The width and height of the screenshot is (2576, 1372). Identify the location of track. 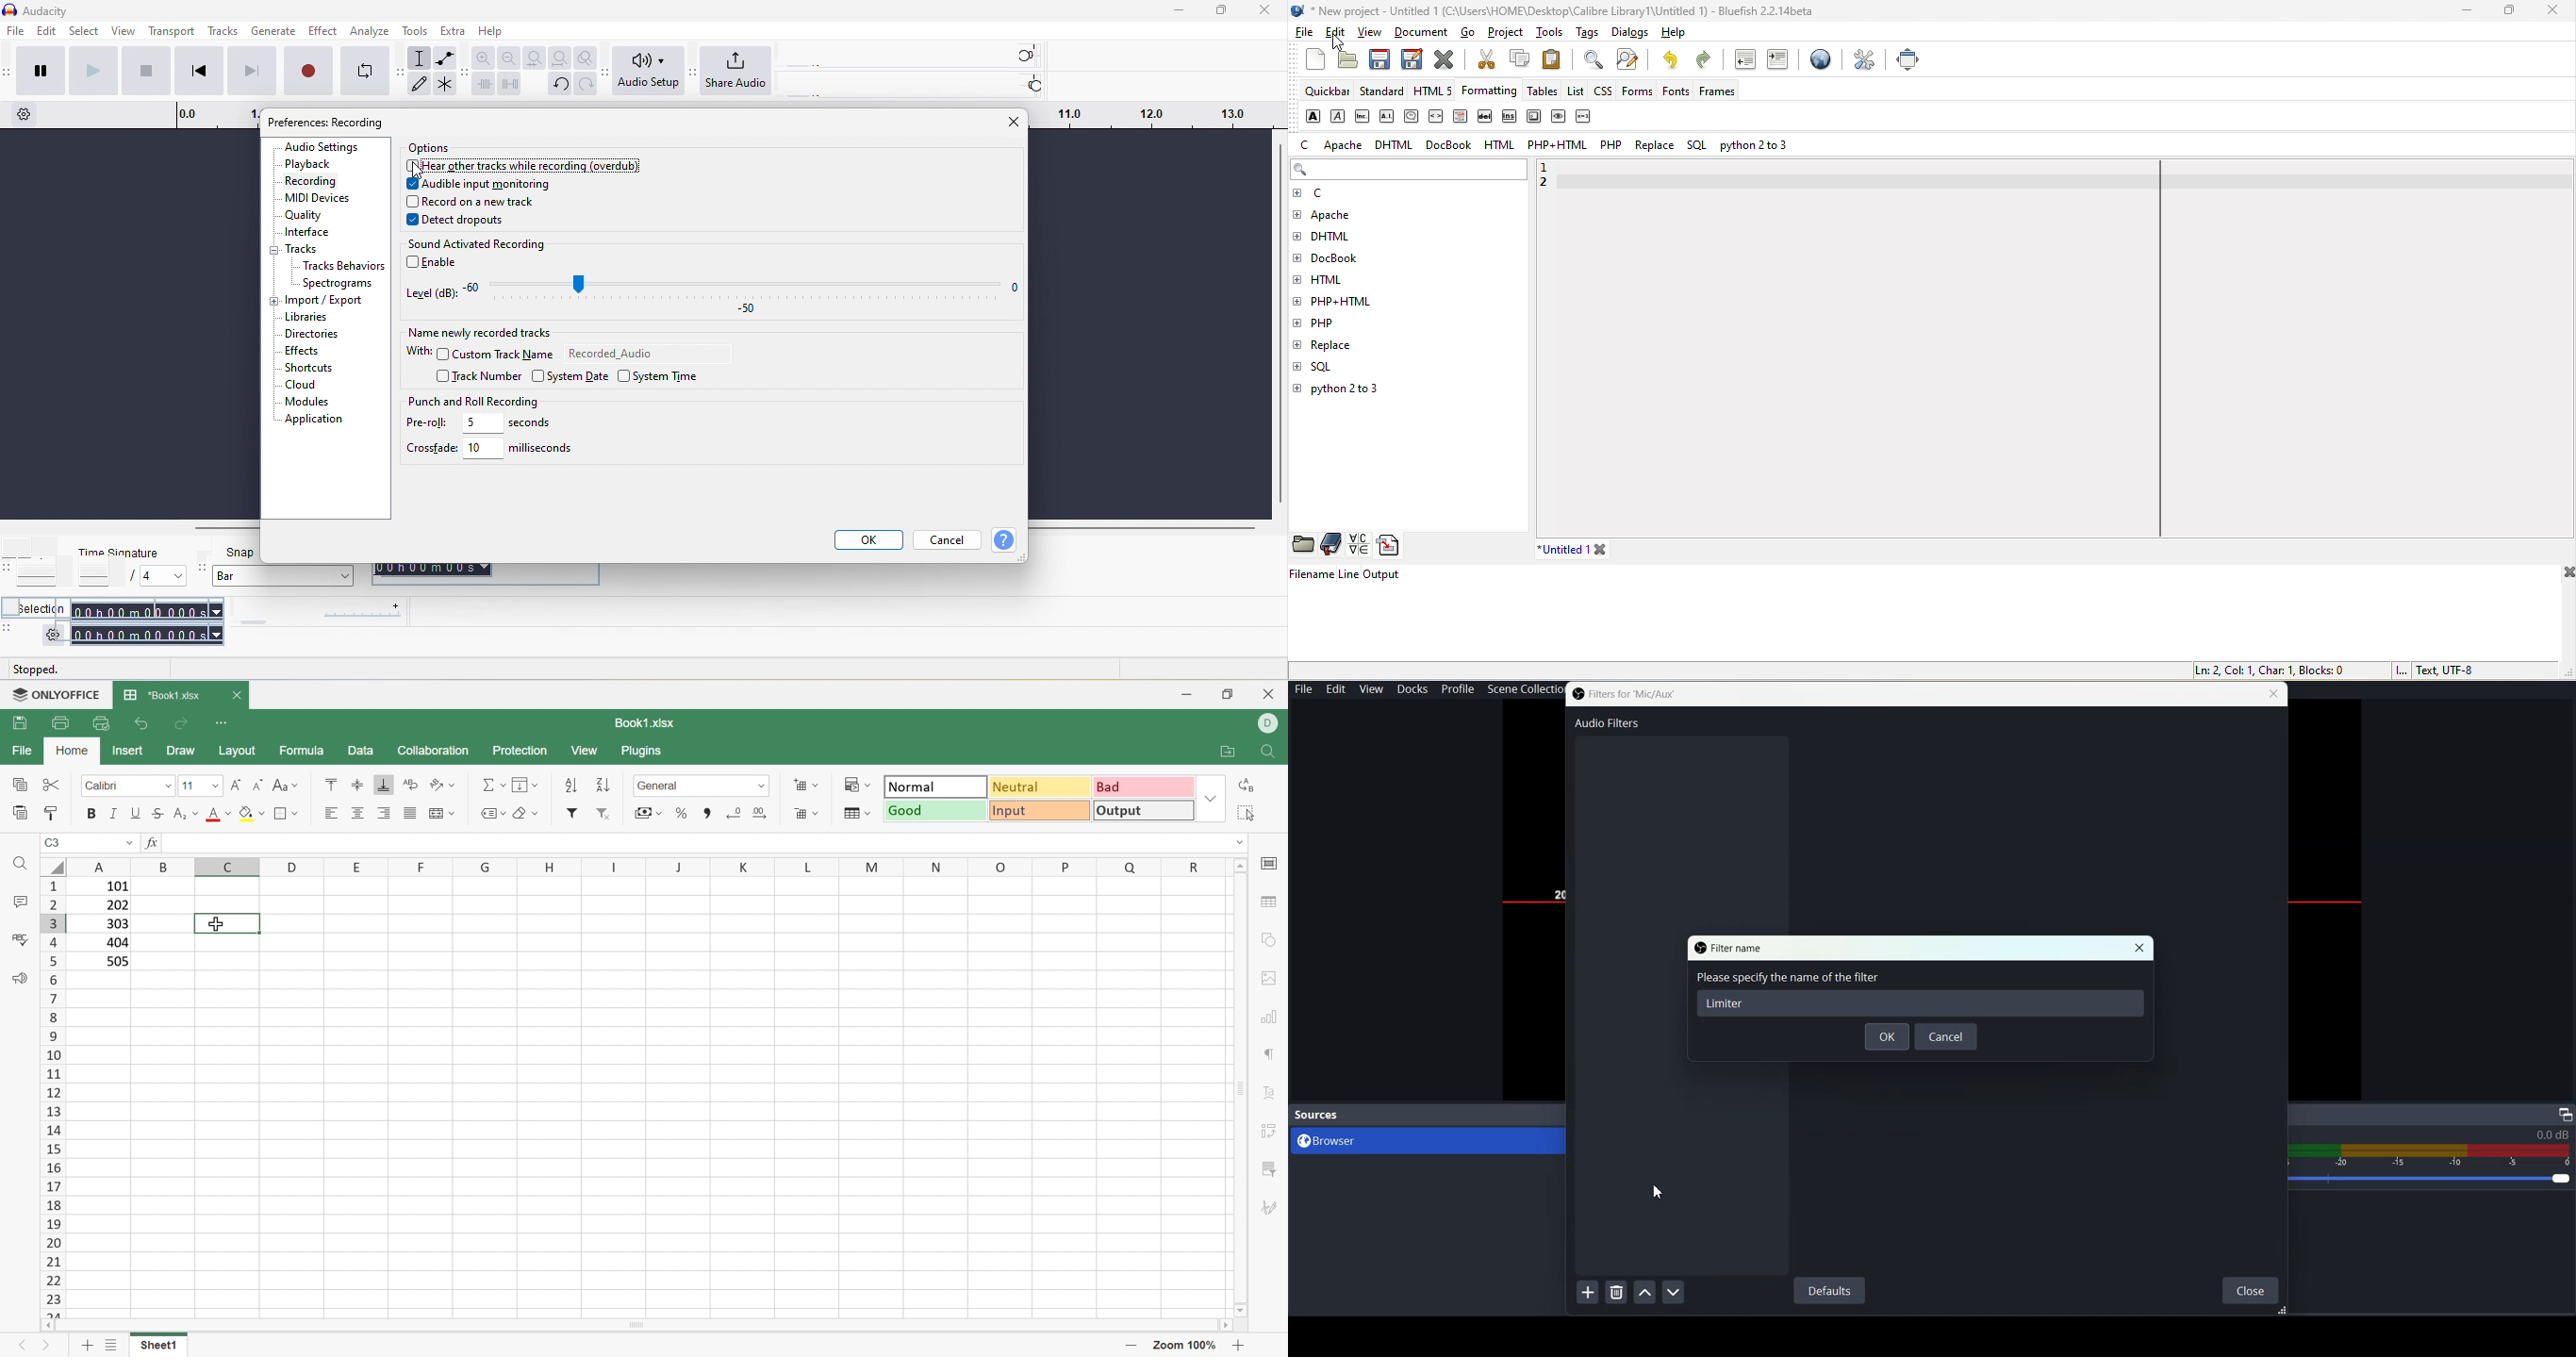
(302, 250).